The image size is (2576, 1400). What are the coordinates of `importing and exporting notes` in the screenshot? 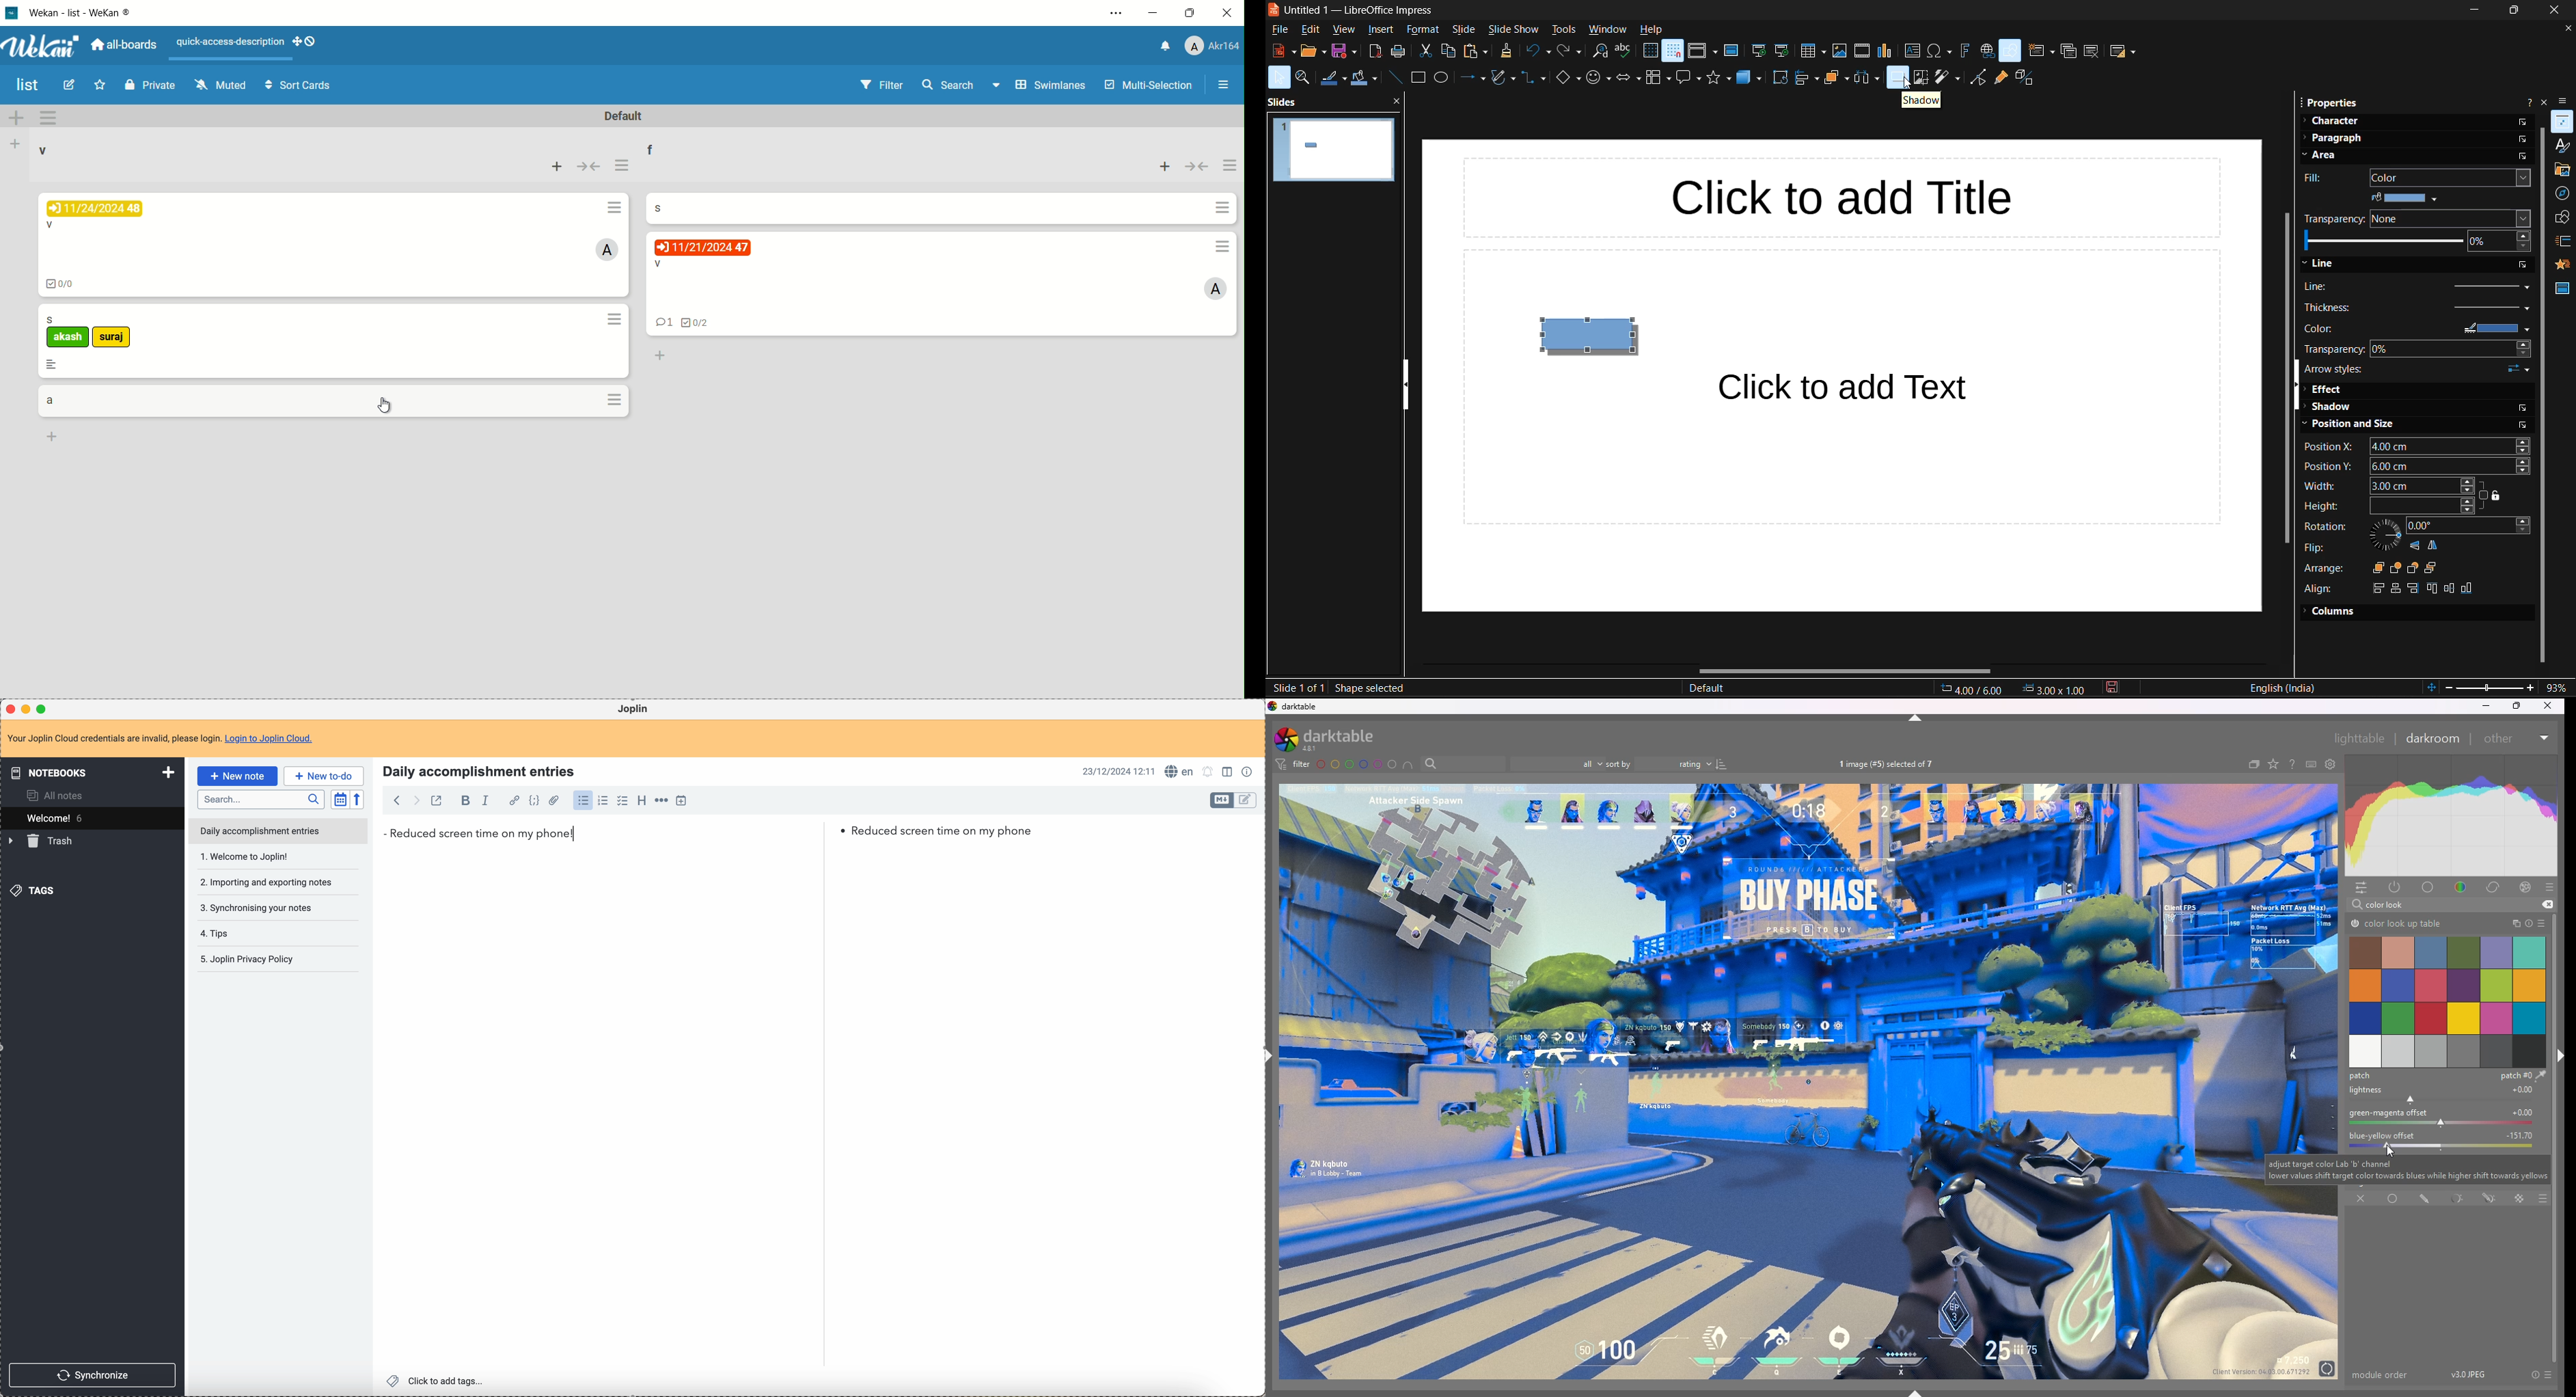 It's located at (265, 856).